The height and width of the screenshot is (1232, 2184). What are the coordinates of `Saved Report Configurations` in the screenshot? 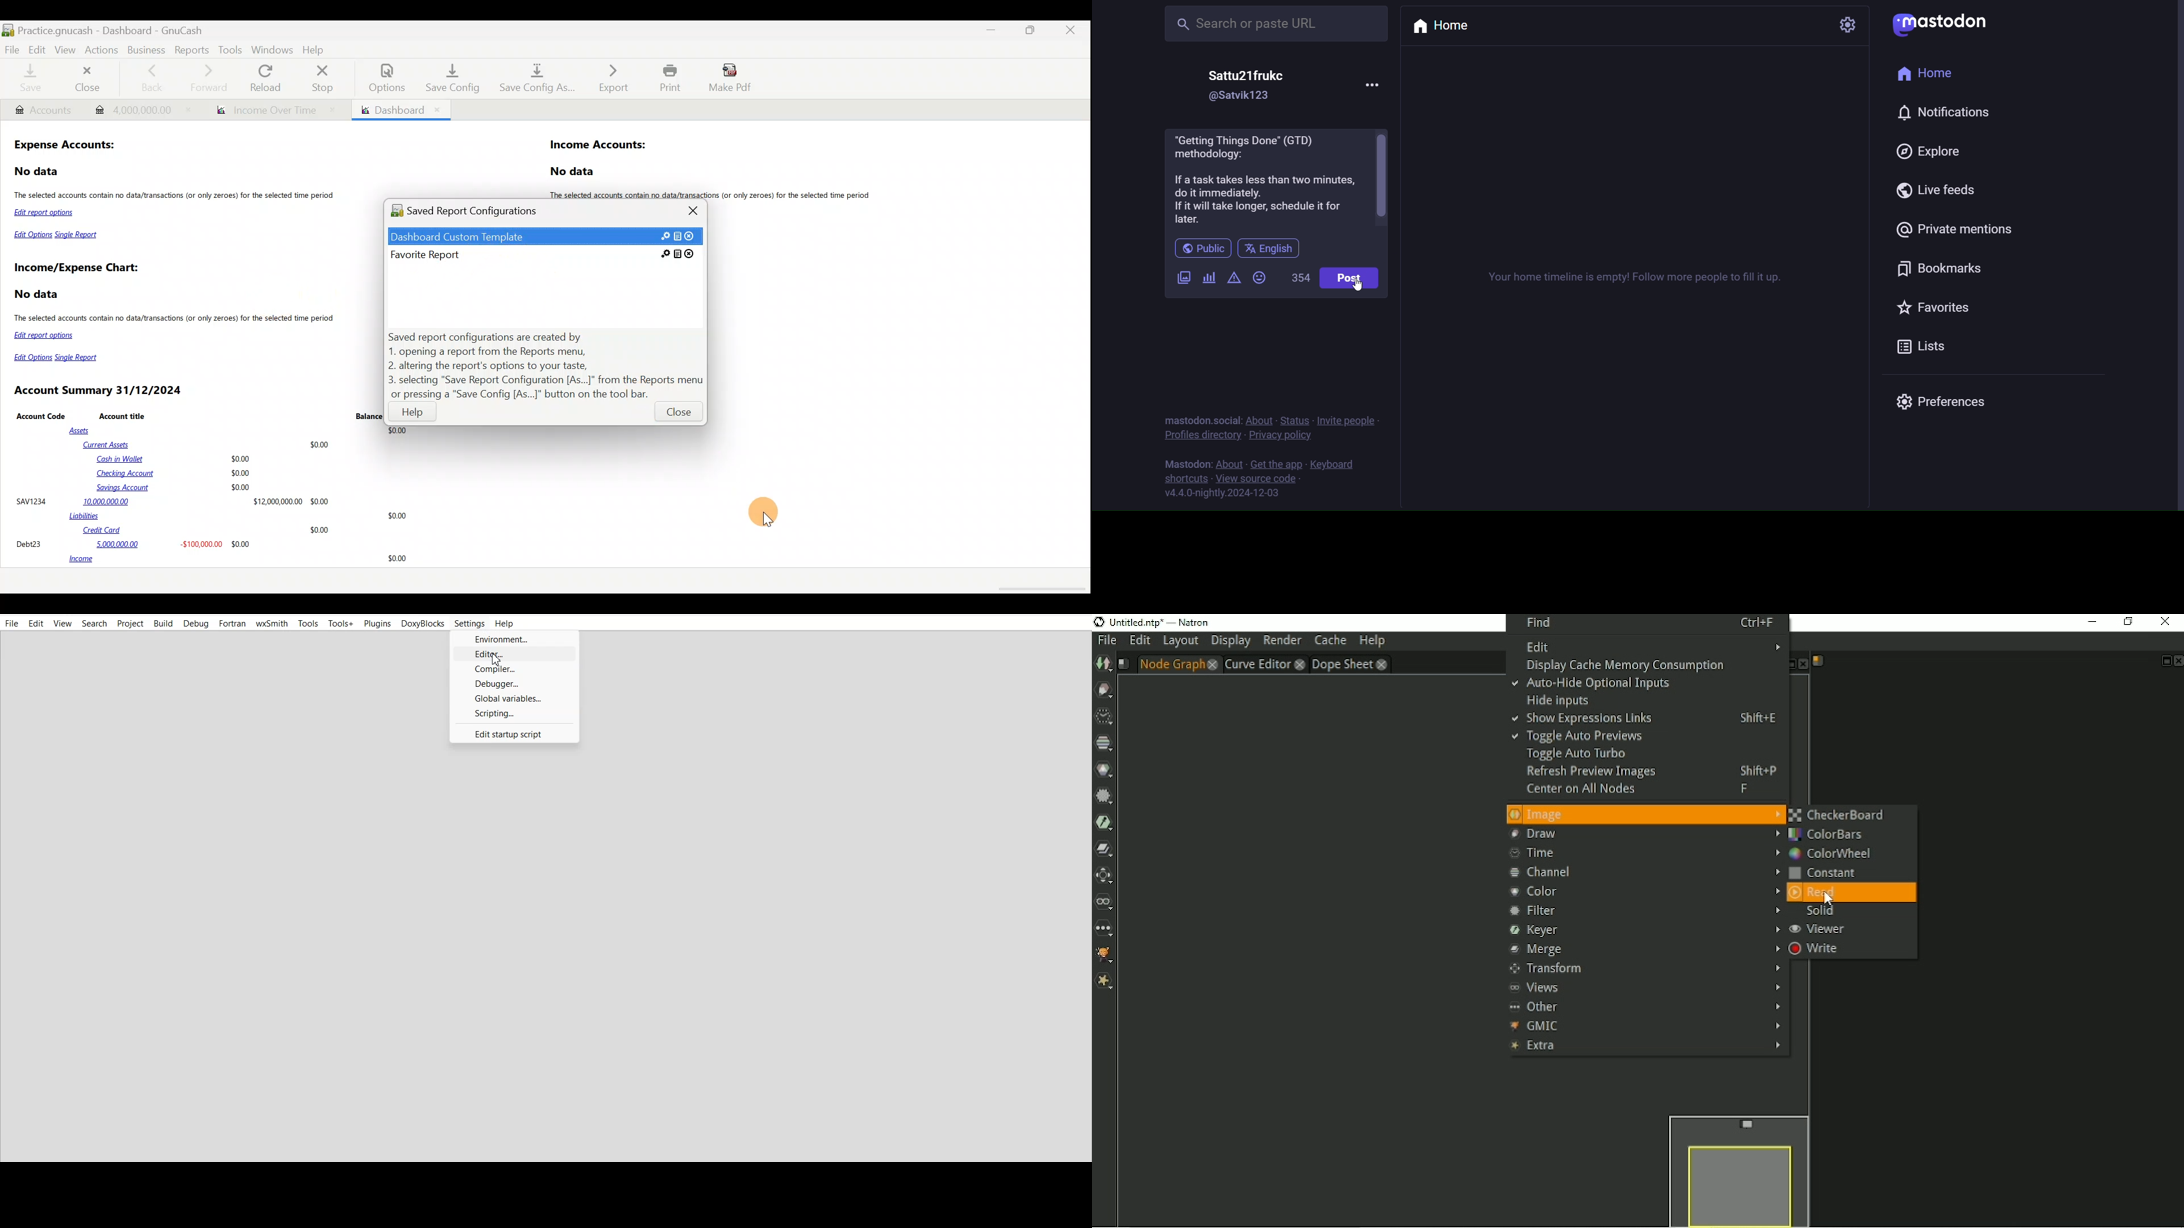 It's located at (466, 210).